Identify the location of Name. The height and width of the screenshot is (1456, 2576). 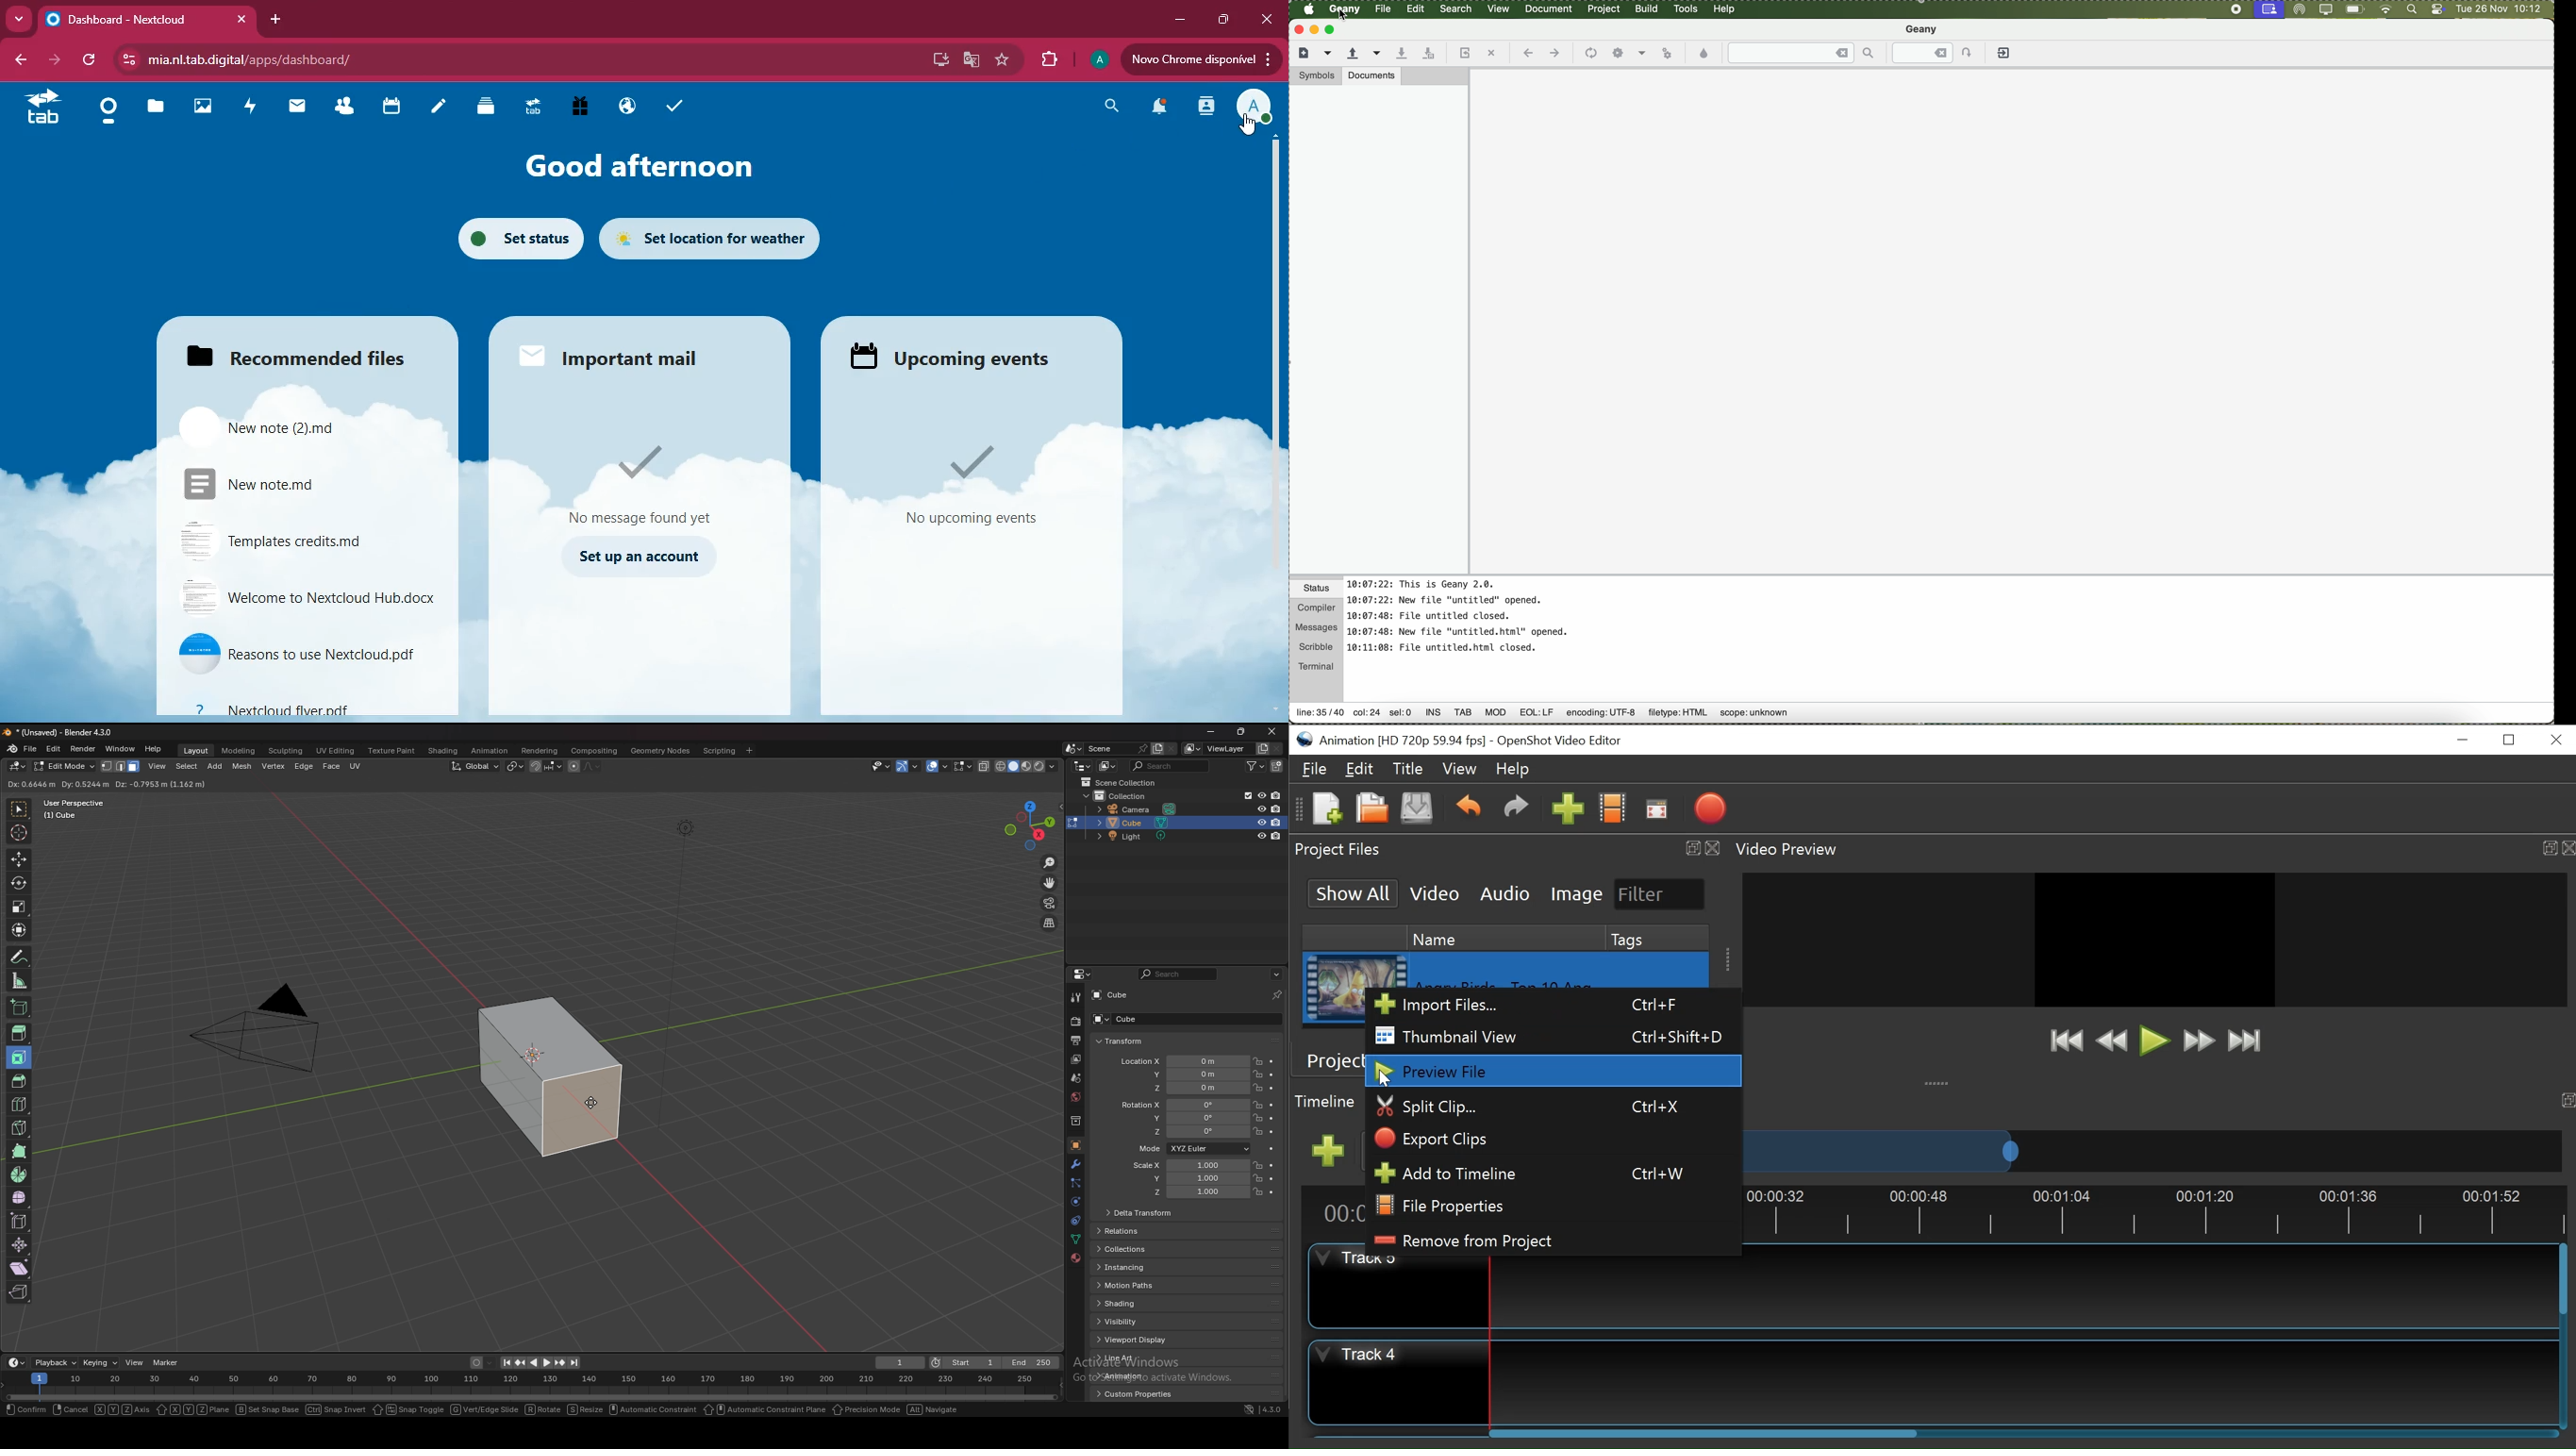
(1508, 938).